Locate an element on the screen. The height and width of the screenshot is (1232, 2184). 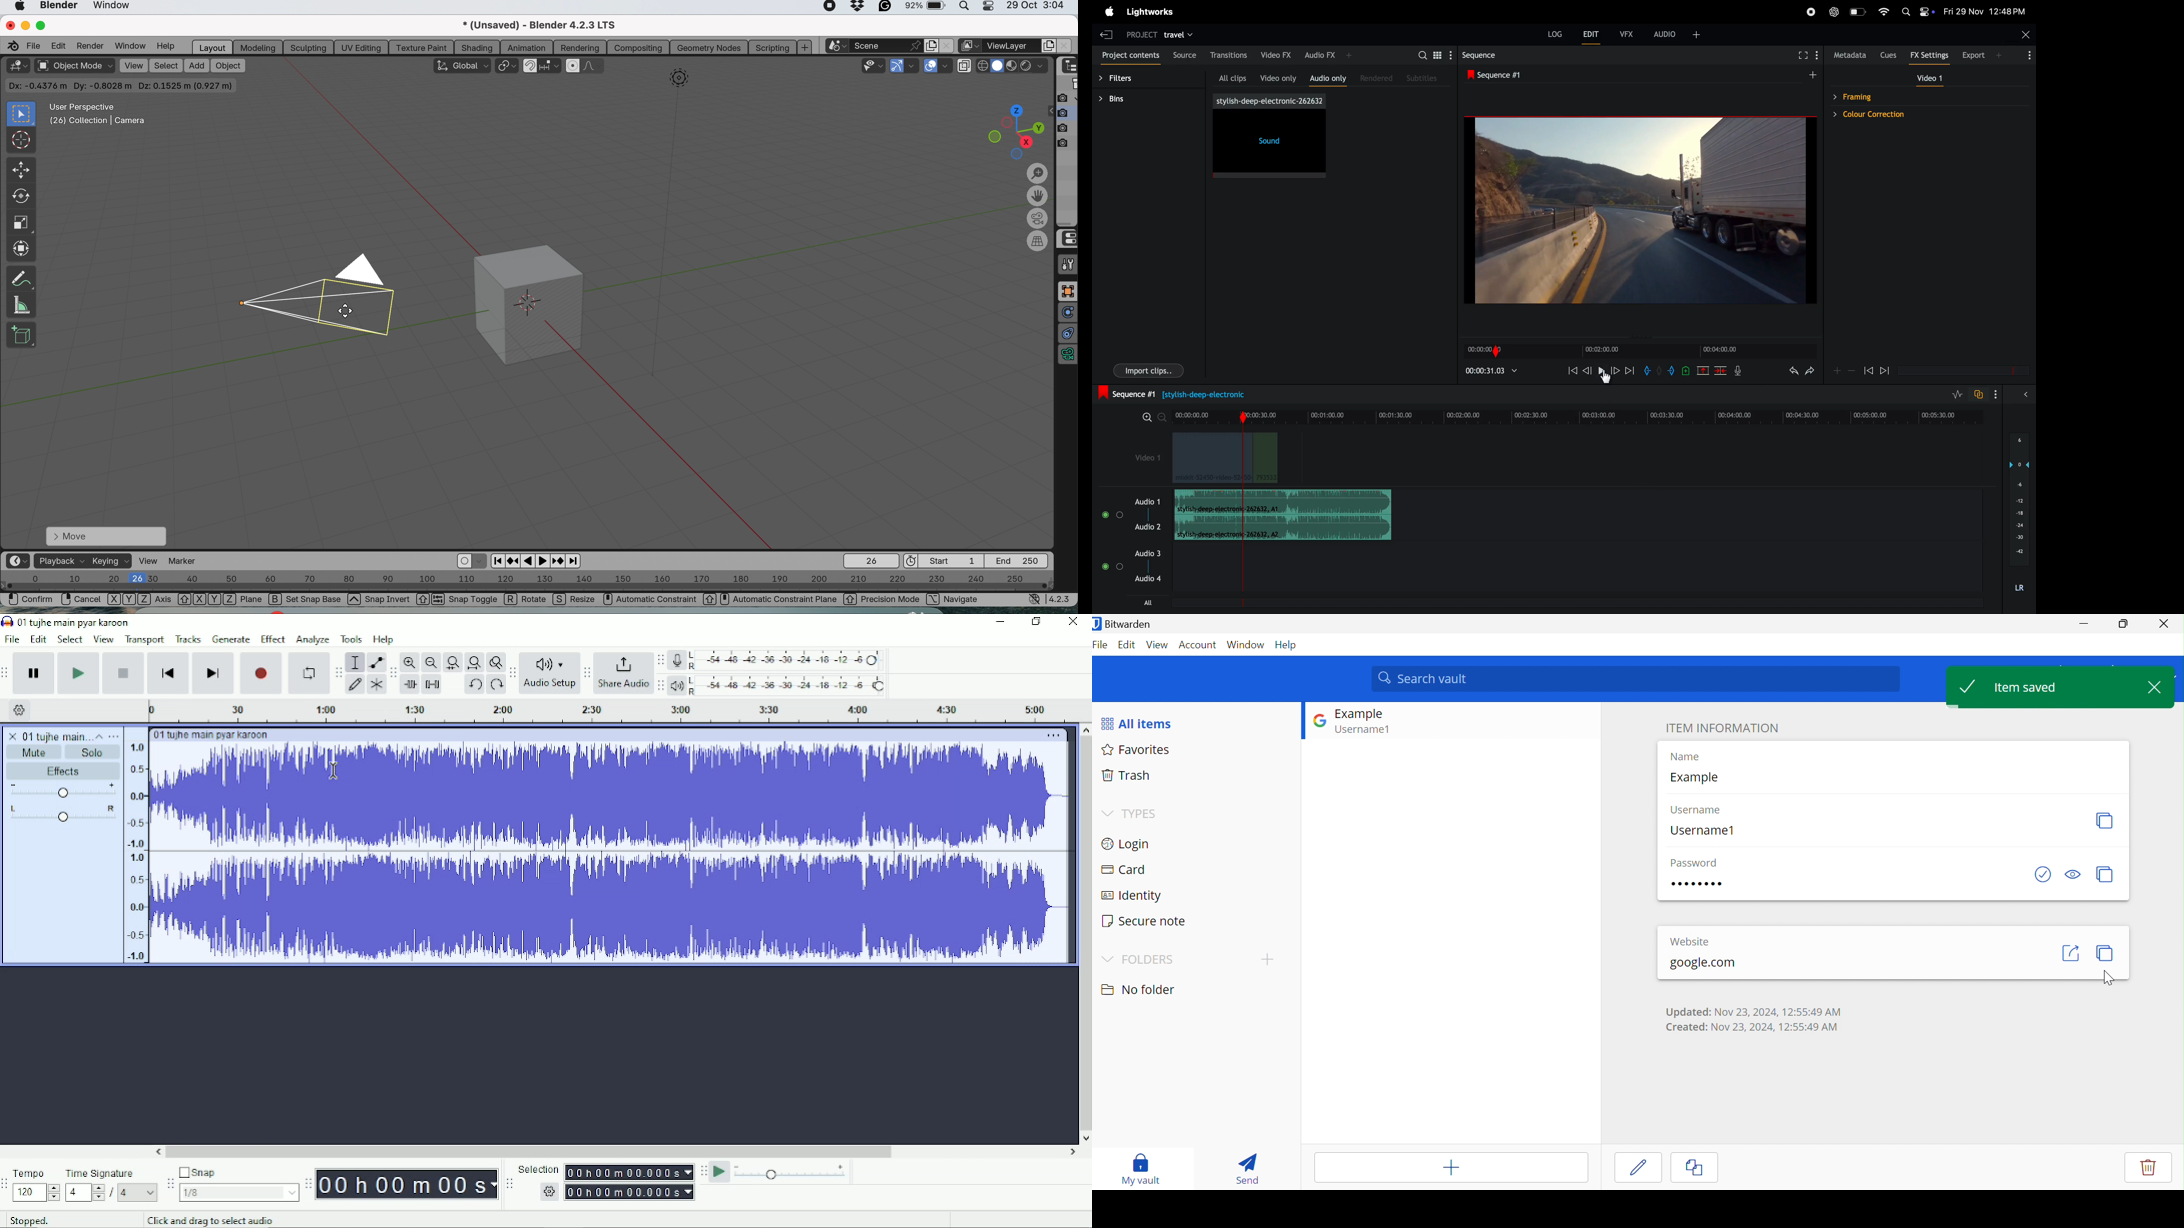
Undo is located at coordinates (474, 684).